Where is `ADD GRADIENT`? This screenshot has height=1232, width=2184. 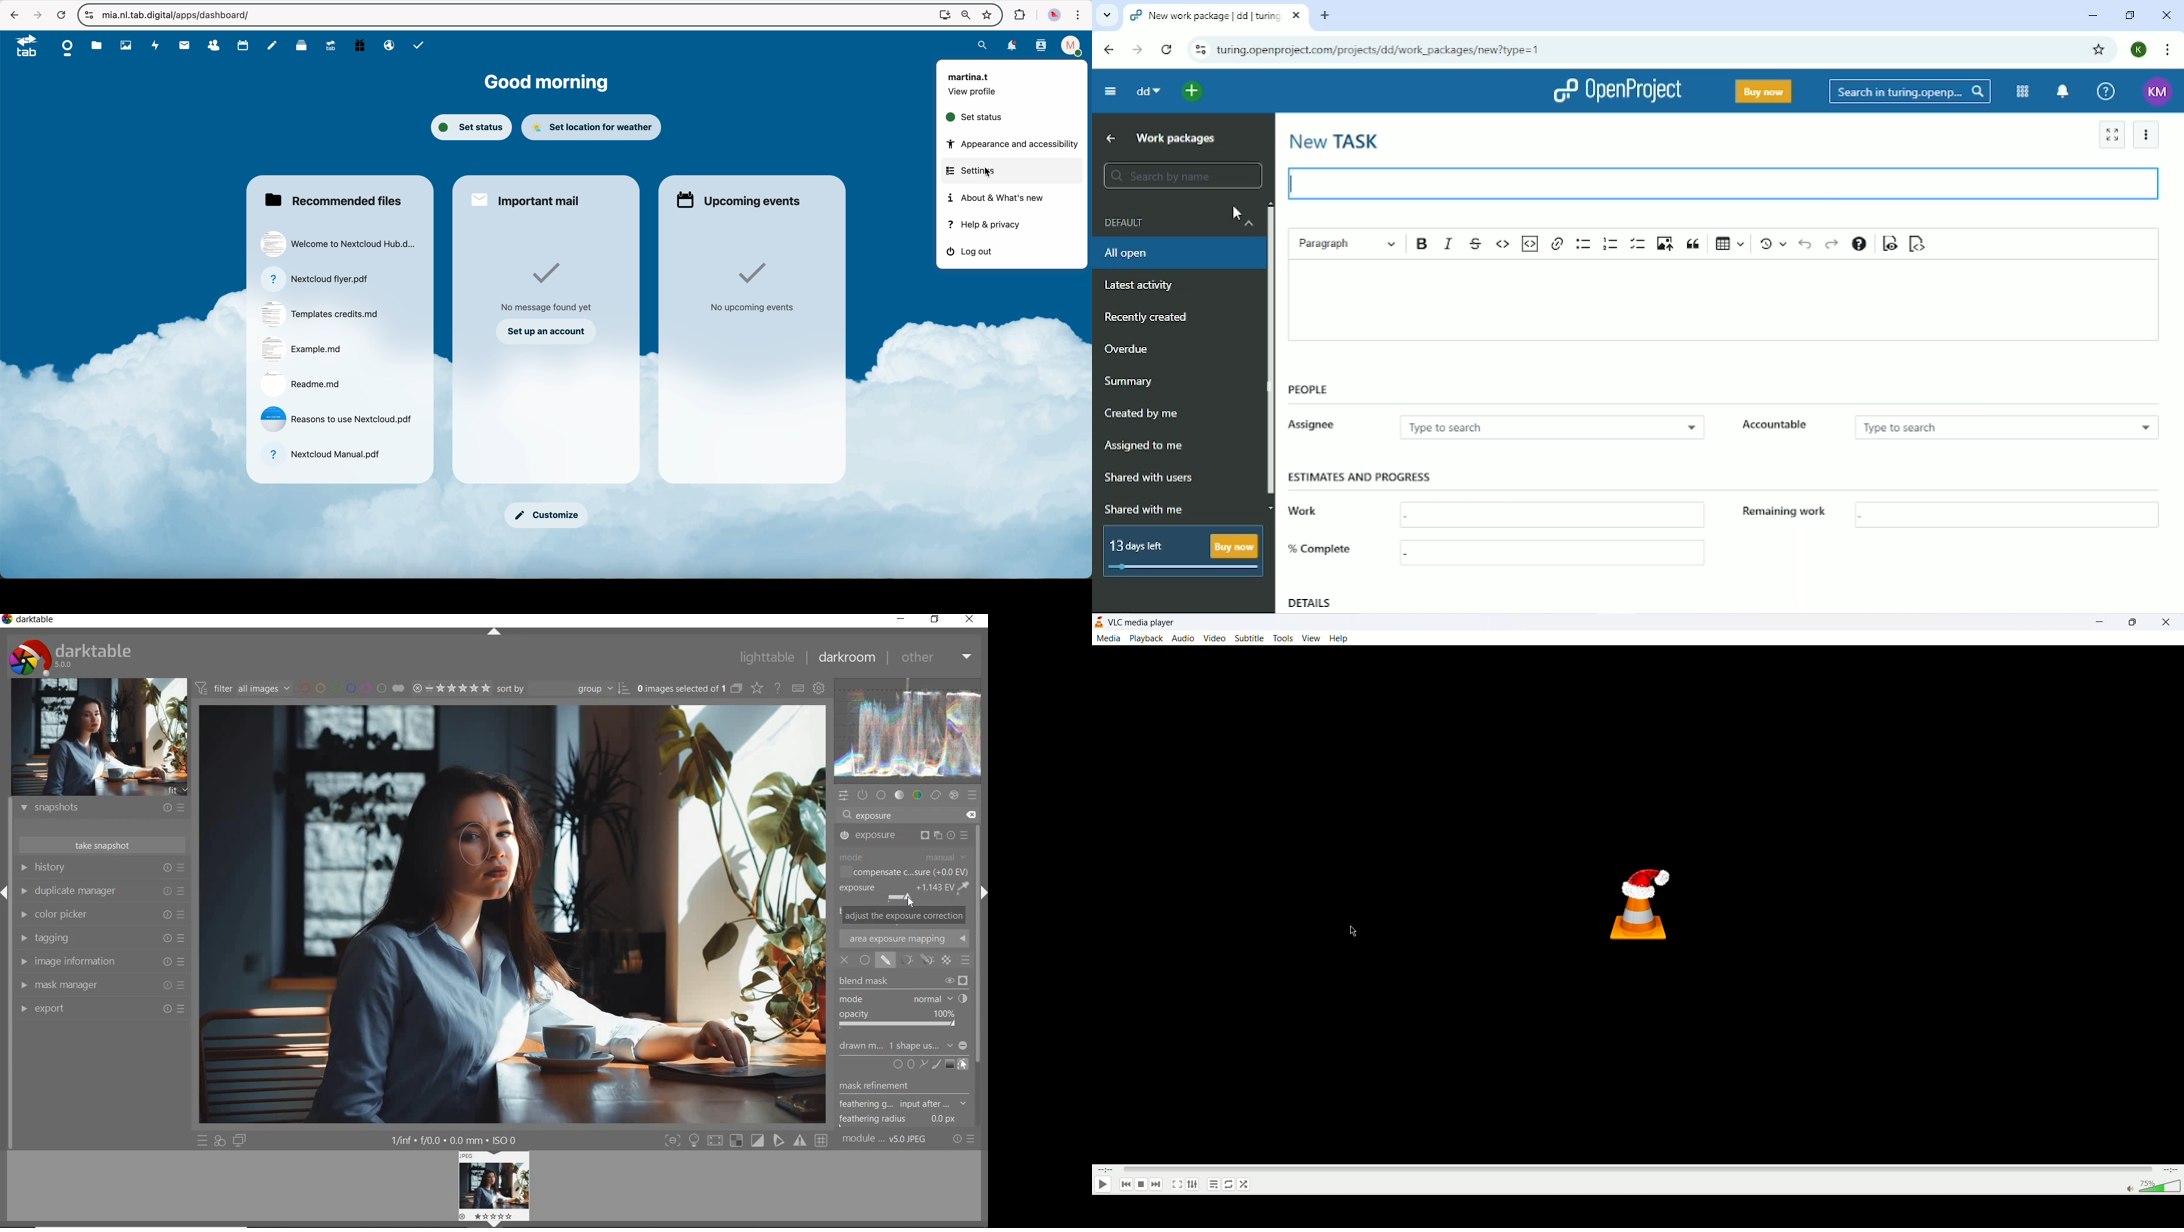
ADD GRADIENT is located at coordinates (950, 1065).